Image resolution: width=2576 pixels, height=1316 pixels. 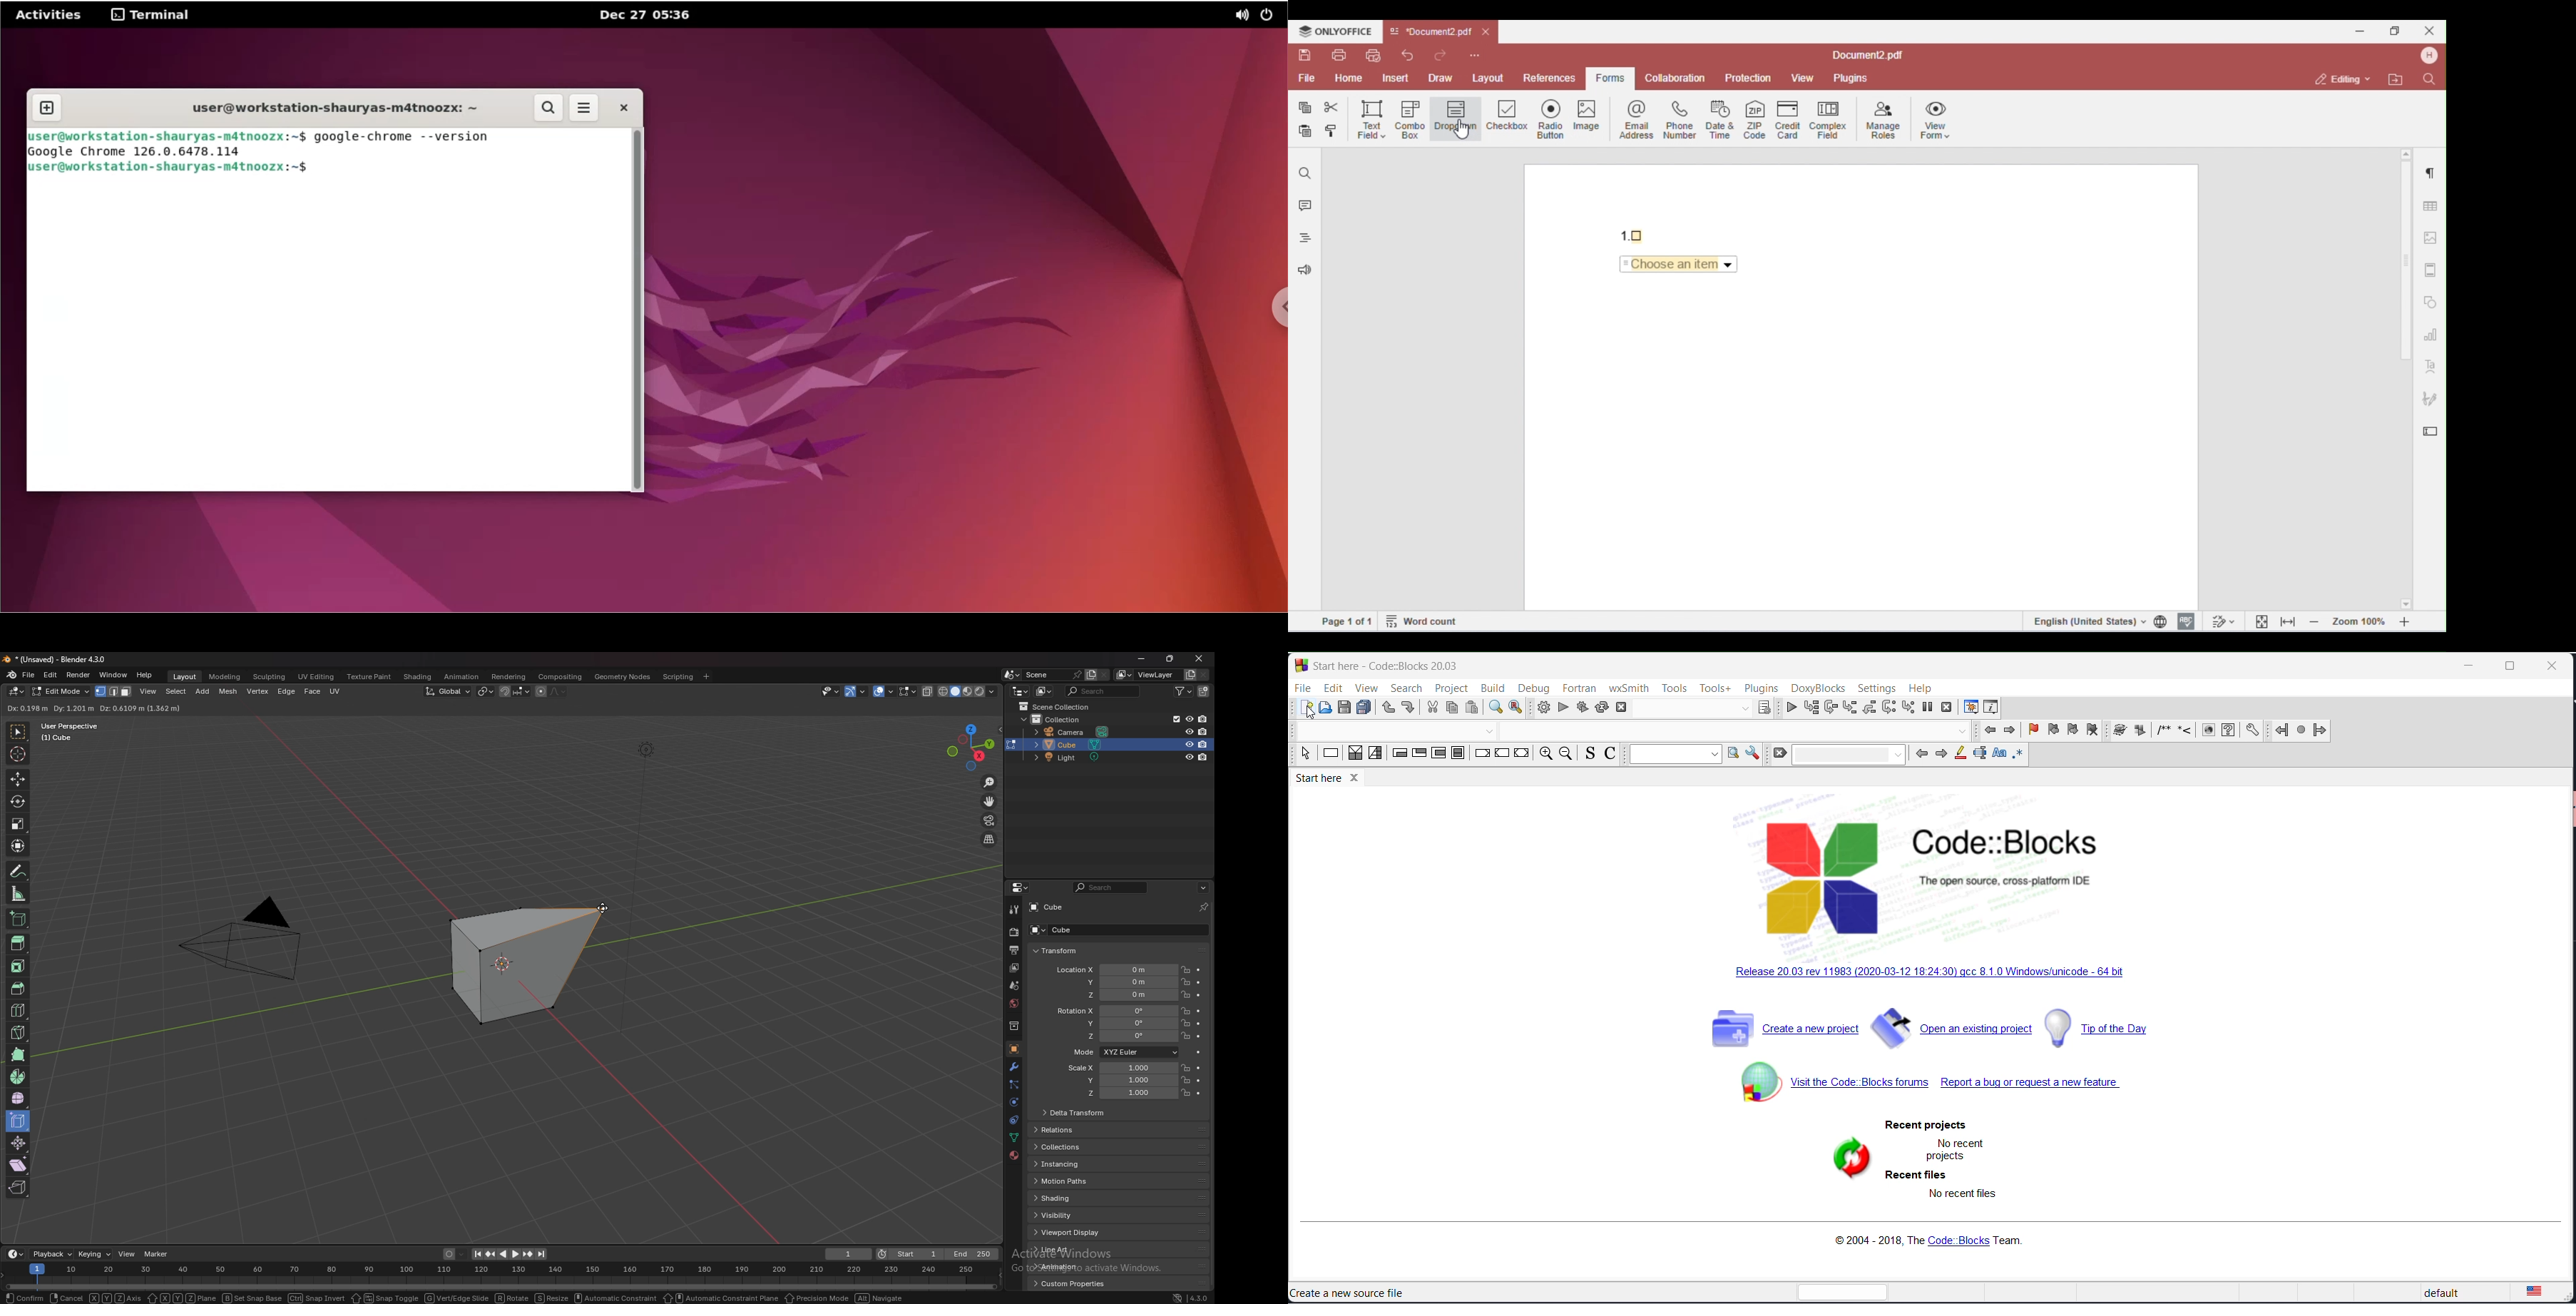 I want to click on cursor, so click(x=18, y=754).